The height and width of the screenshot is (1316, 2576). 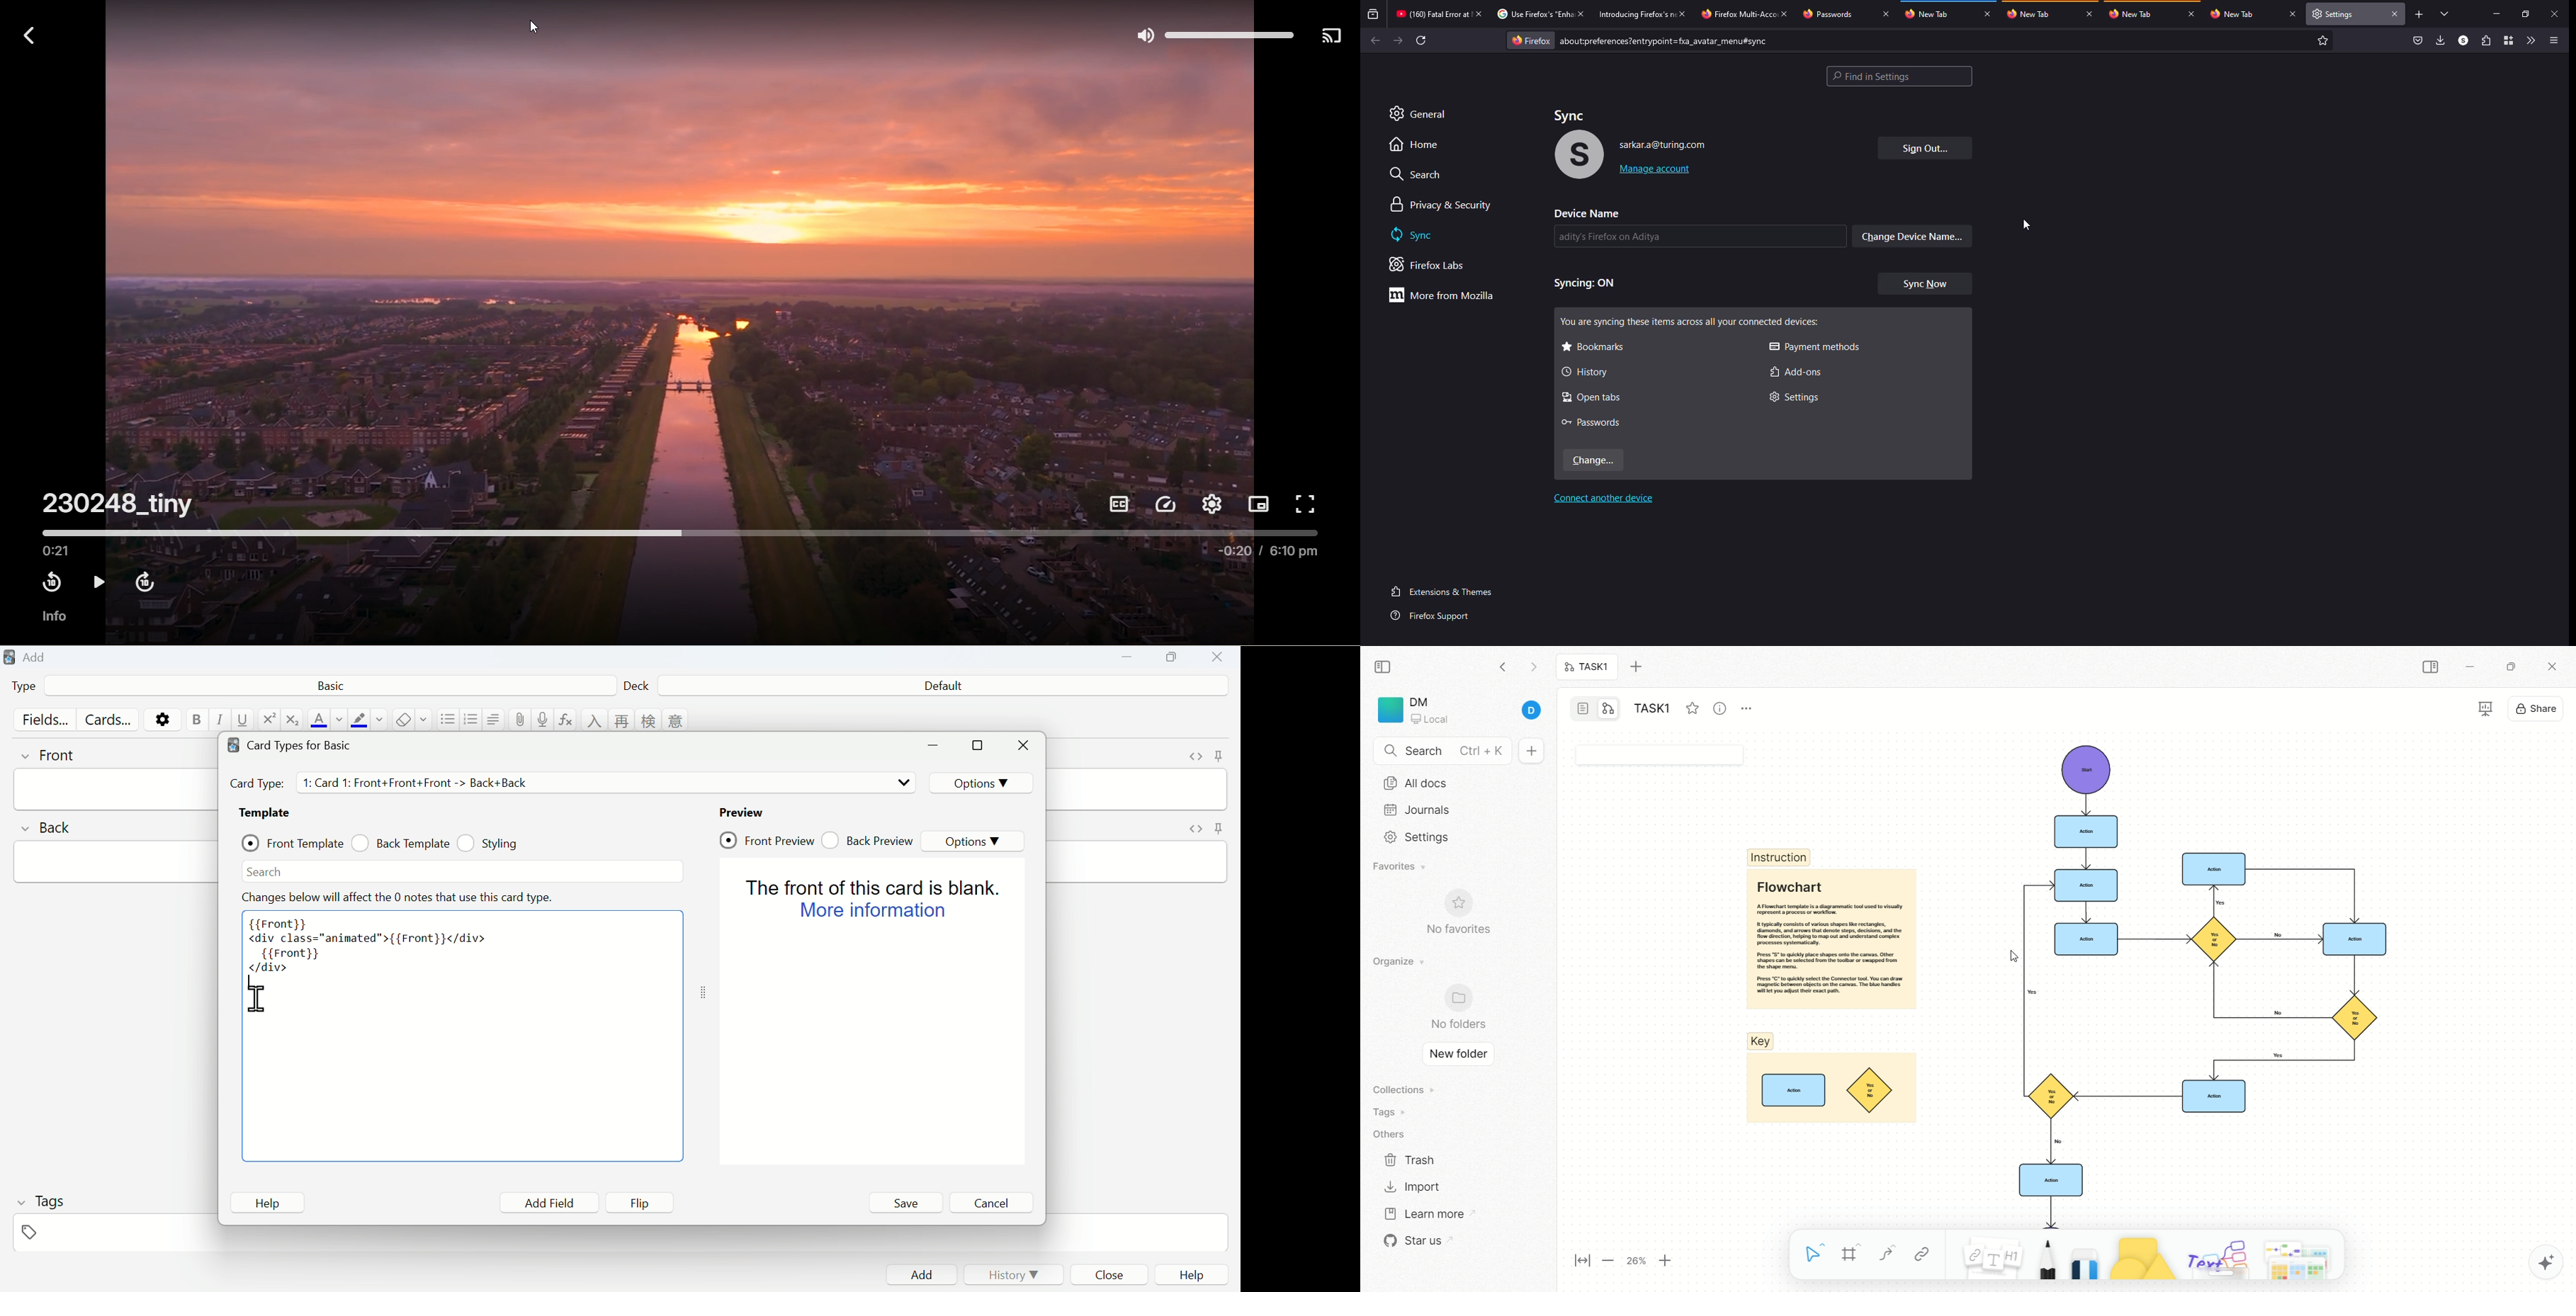 What do you see at coordinates (162, 720) in the screenshot?
I see `options` at bounding box center [162, 720].